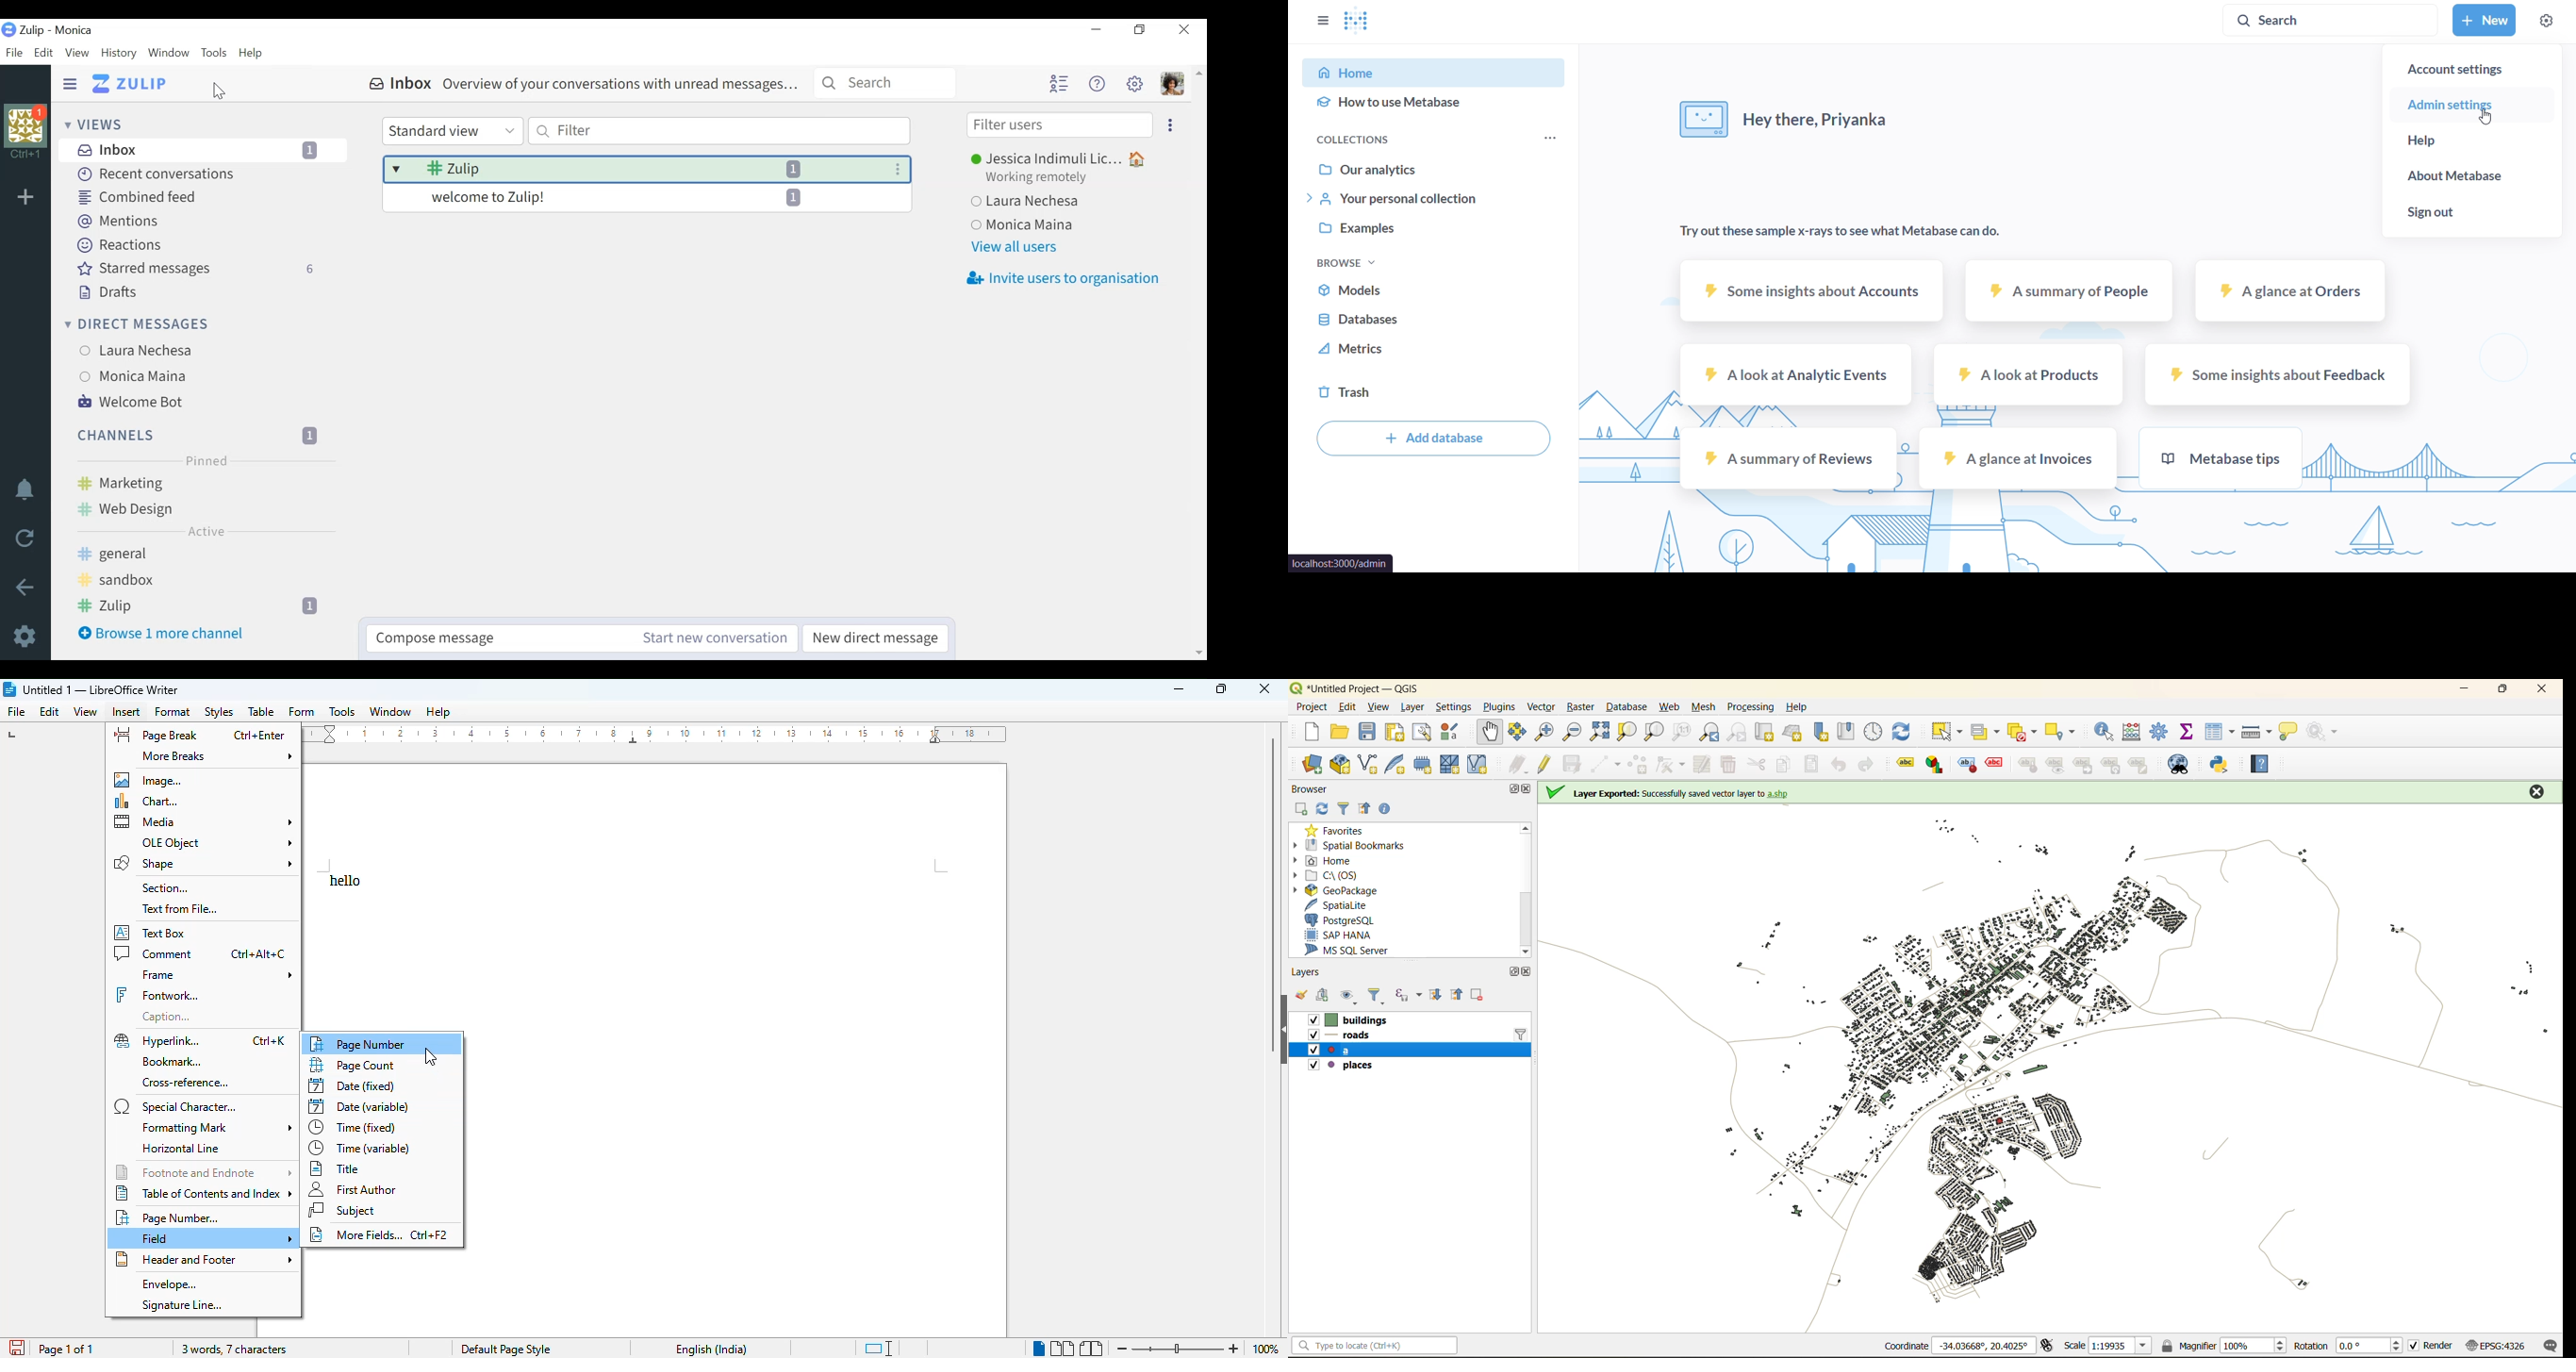 The image size is (2576, 1372). Describe the element at coordinates (1518, 763) in the screenshot. I see `edits` at that location.